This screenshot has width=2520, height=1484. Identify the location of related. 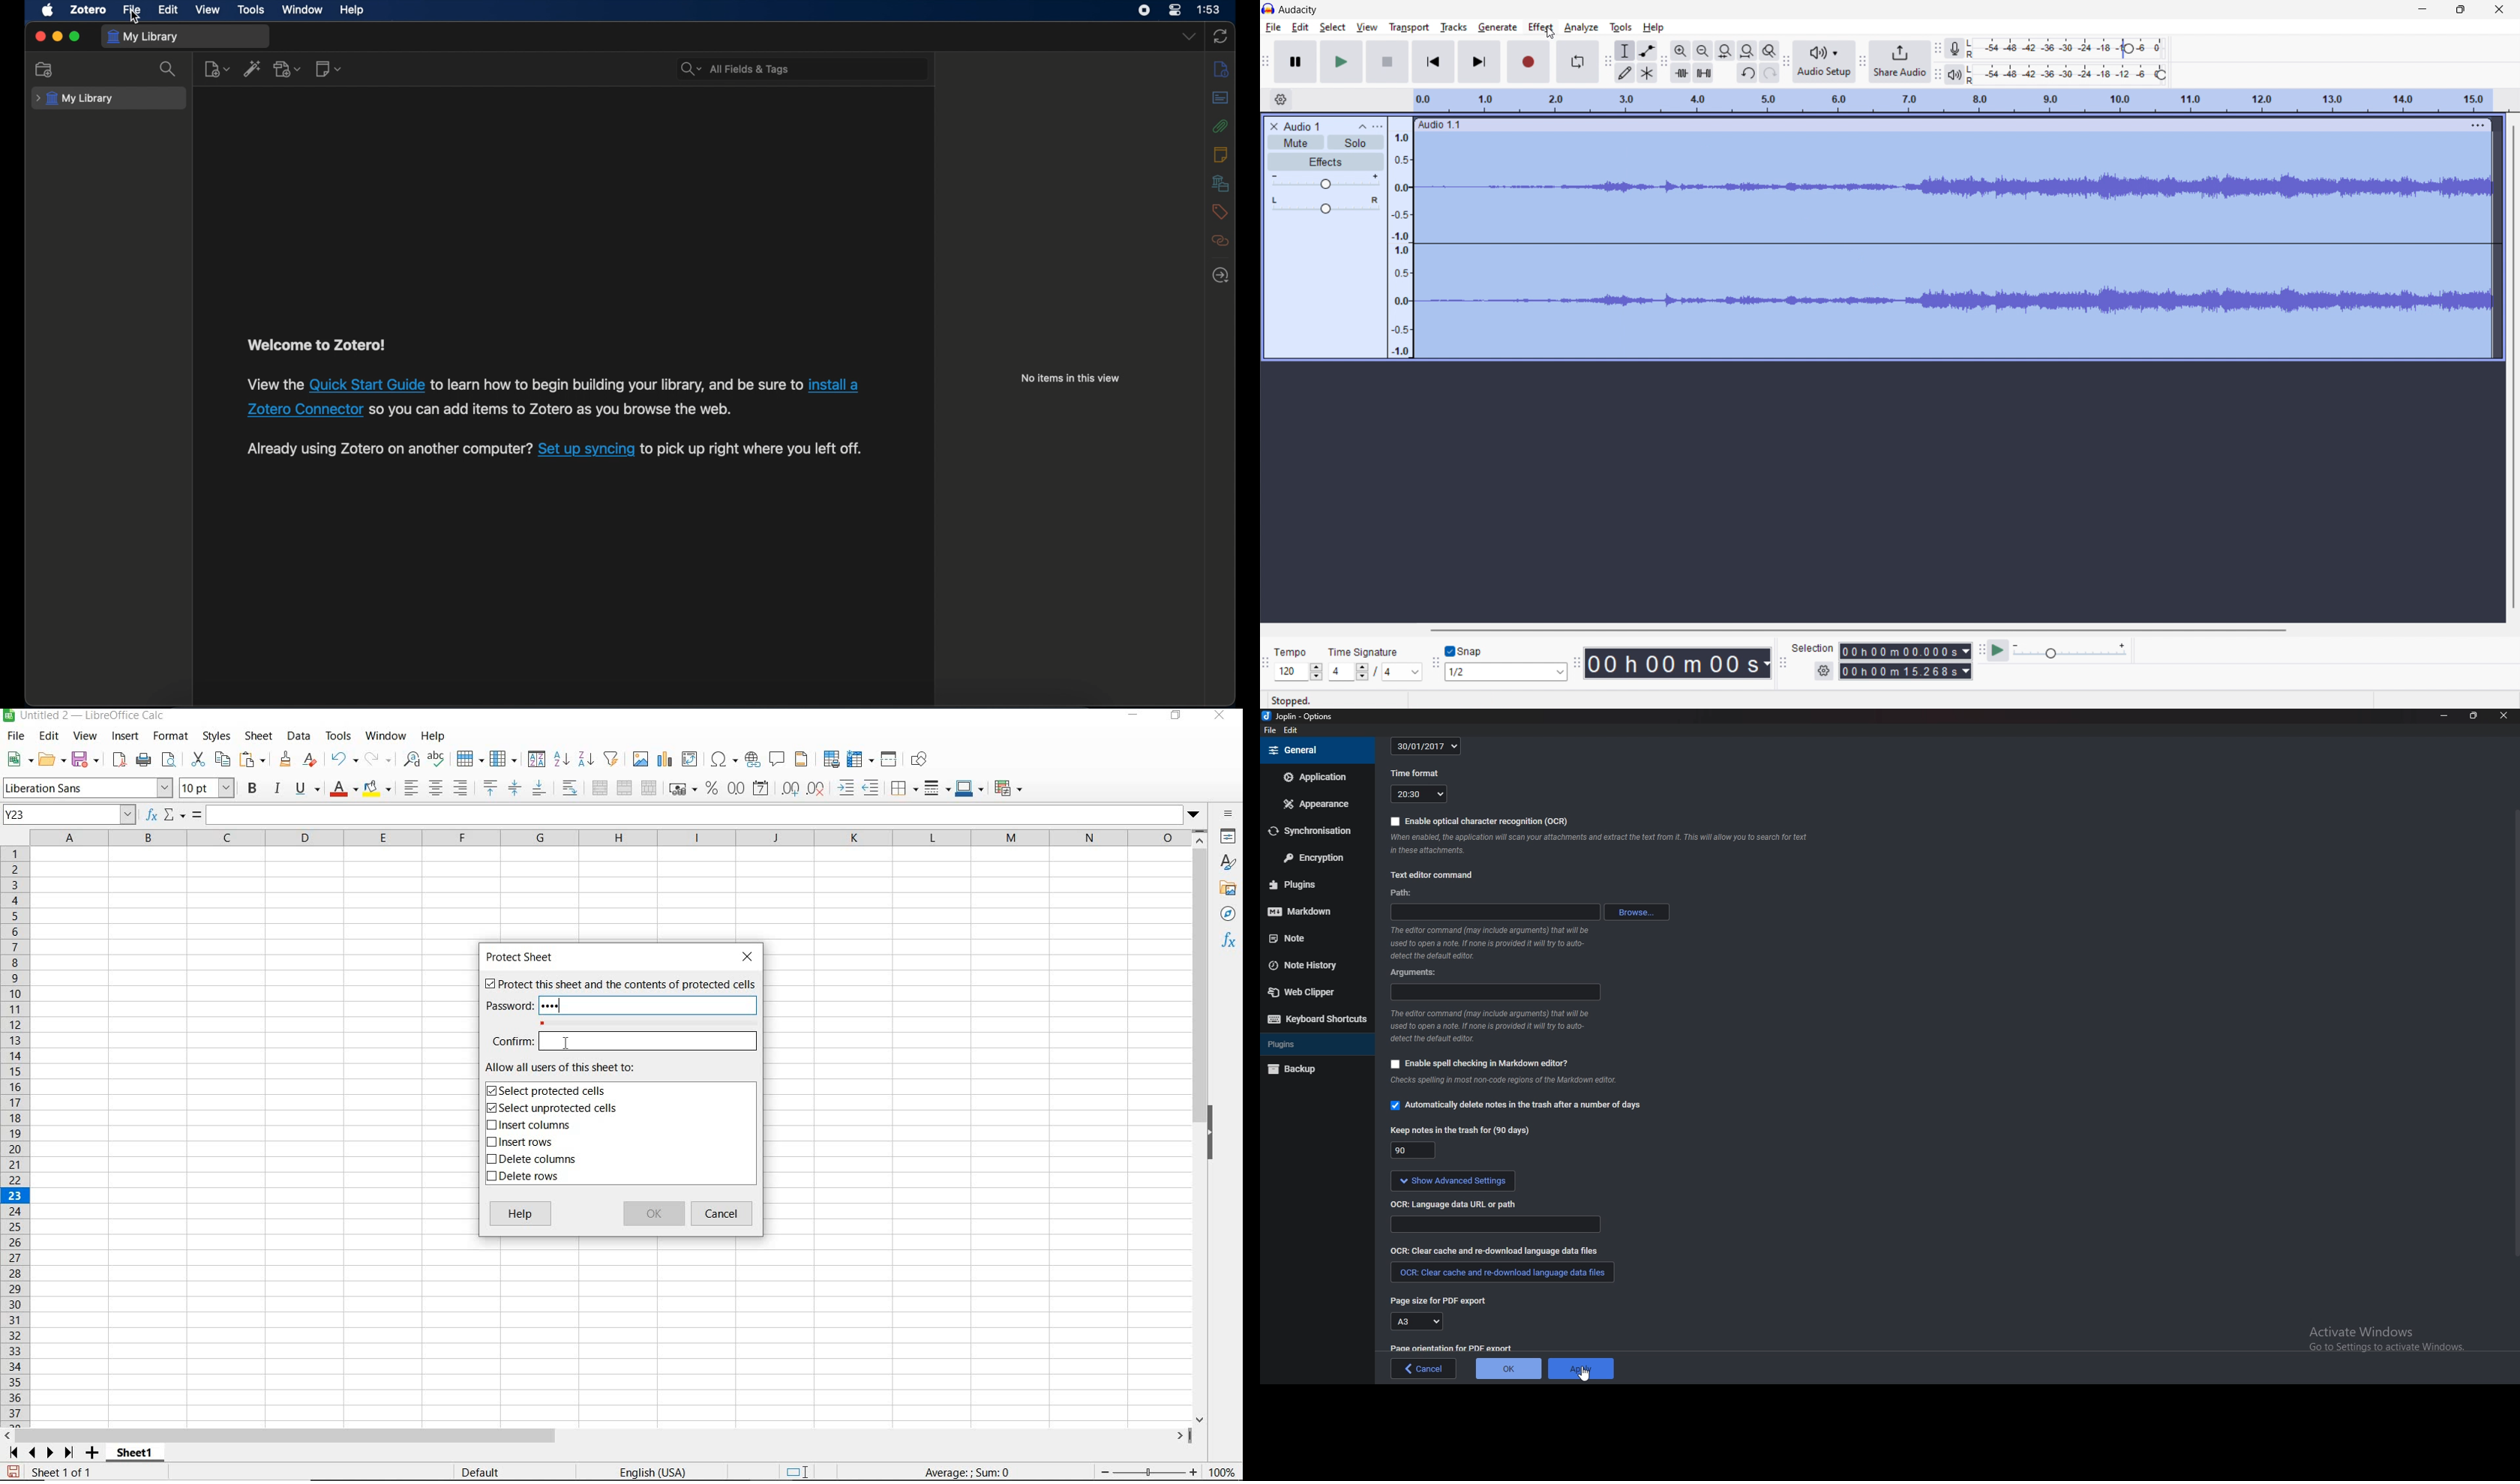
(1221, 241).